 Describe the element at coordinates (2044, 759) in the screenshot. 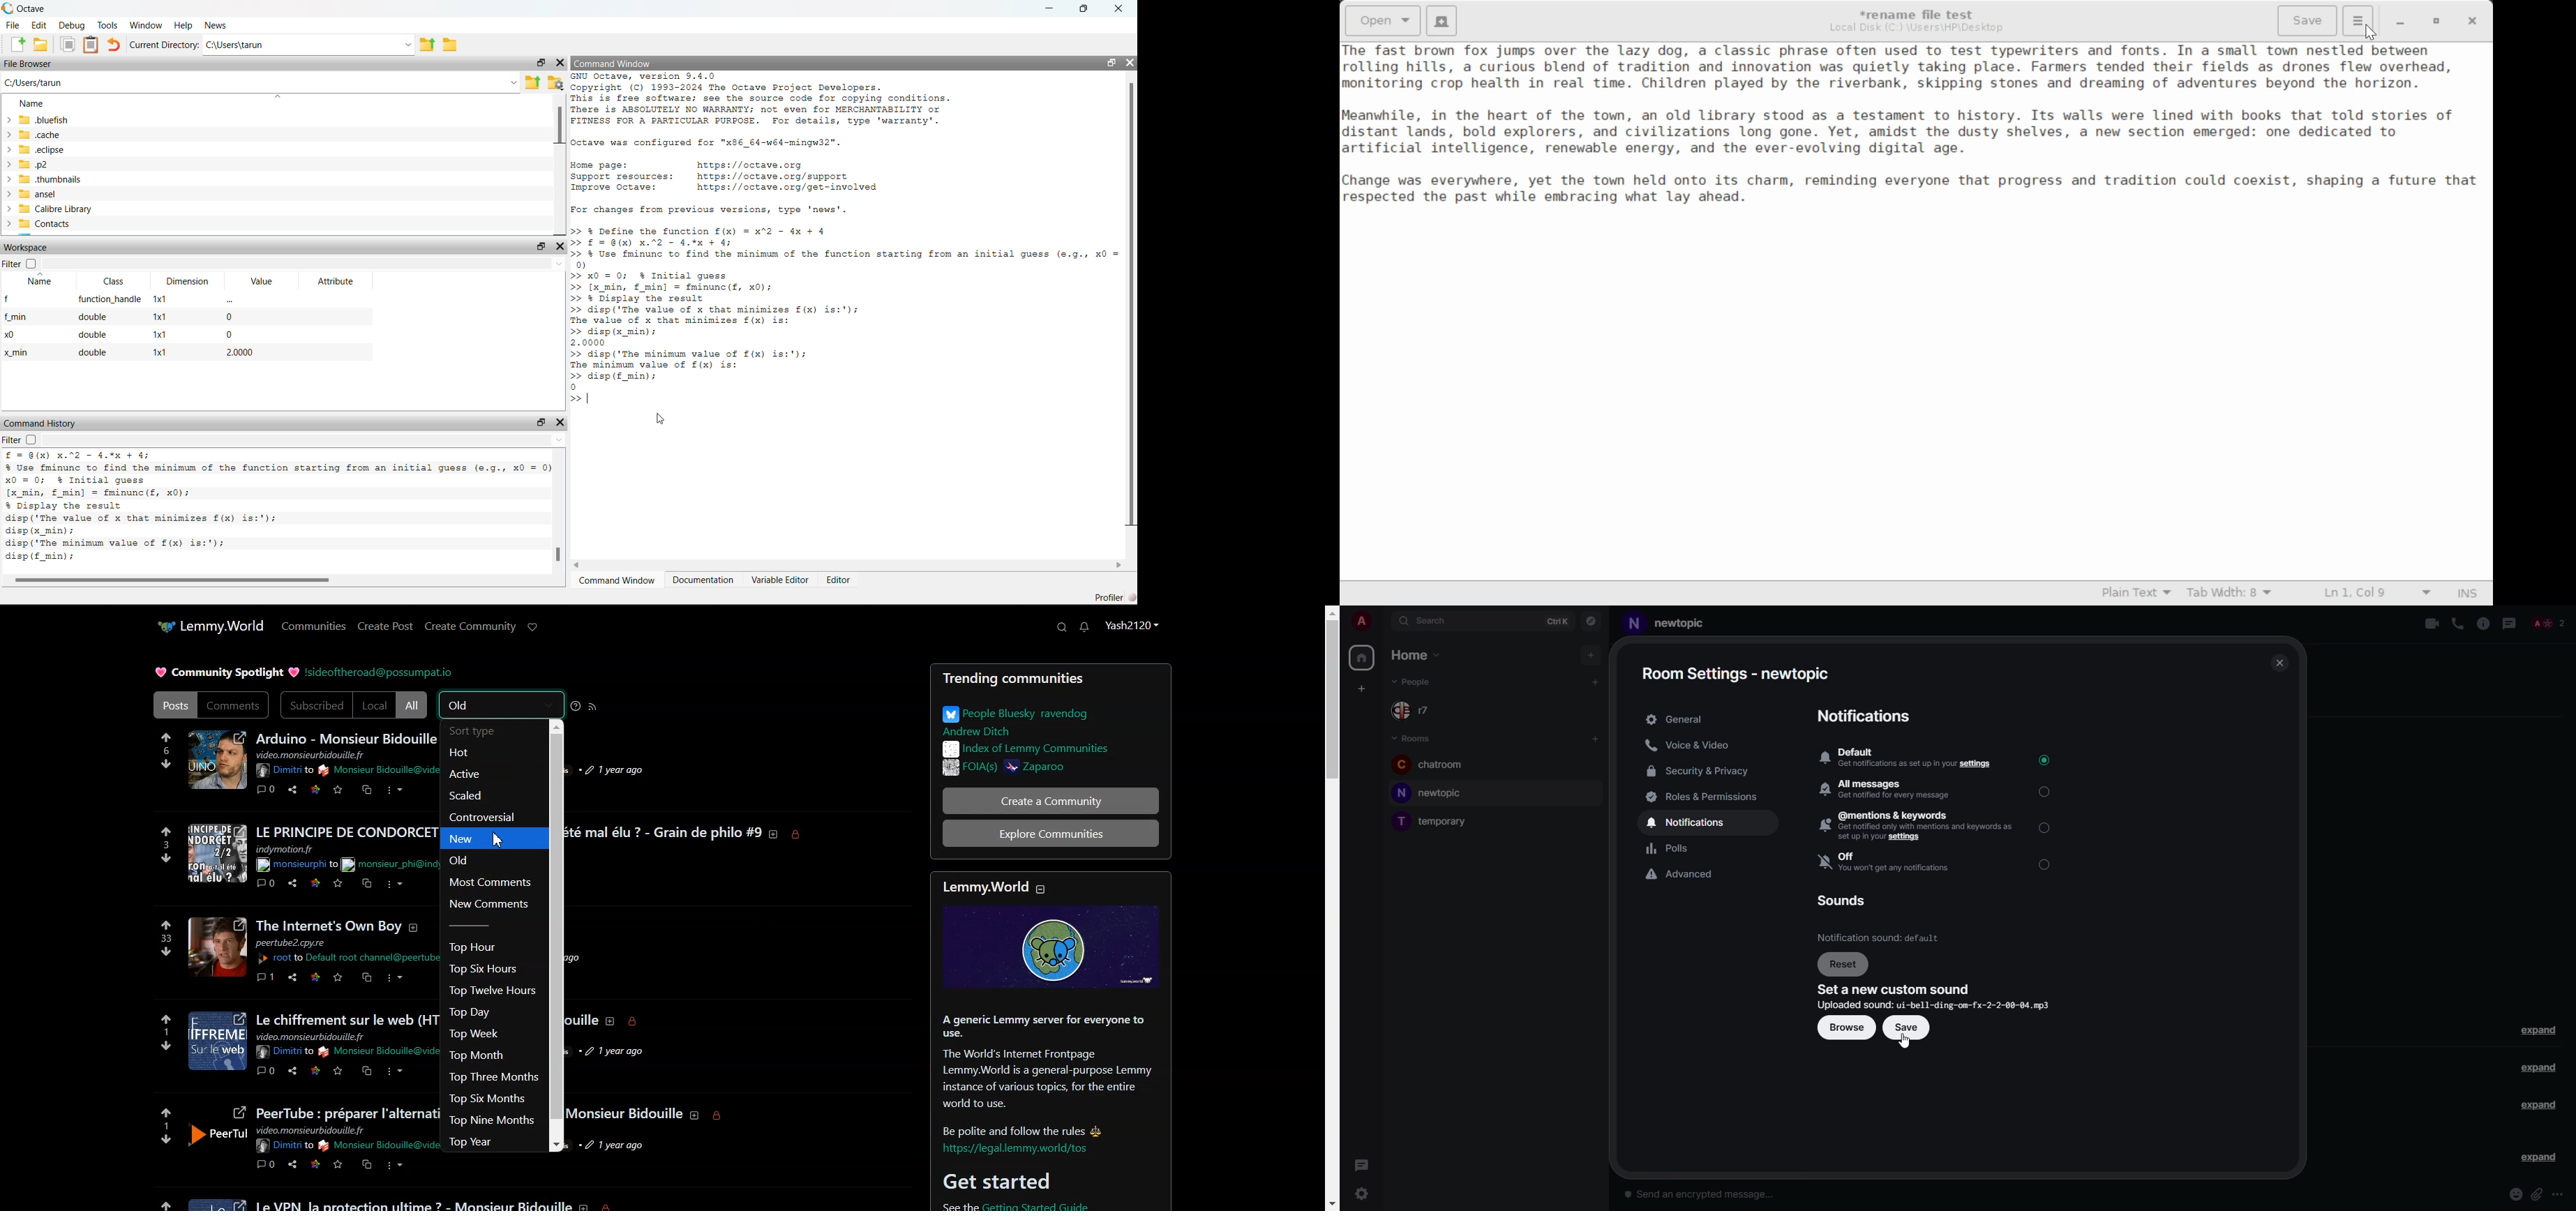

I see `selected` at that location.